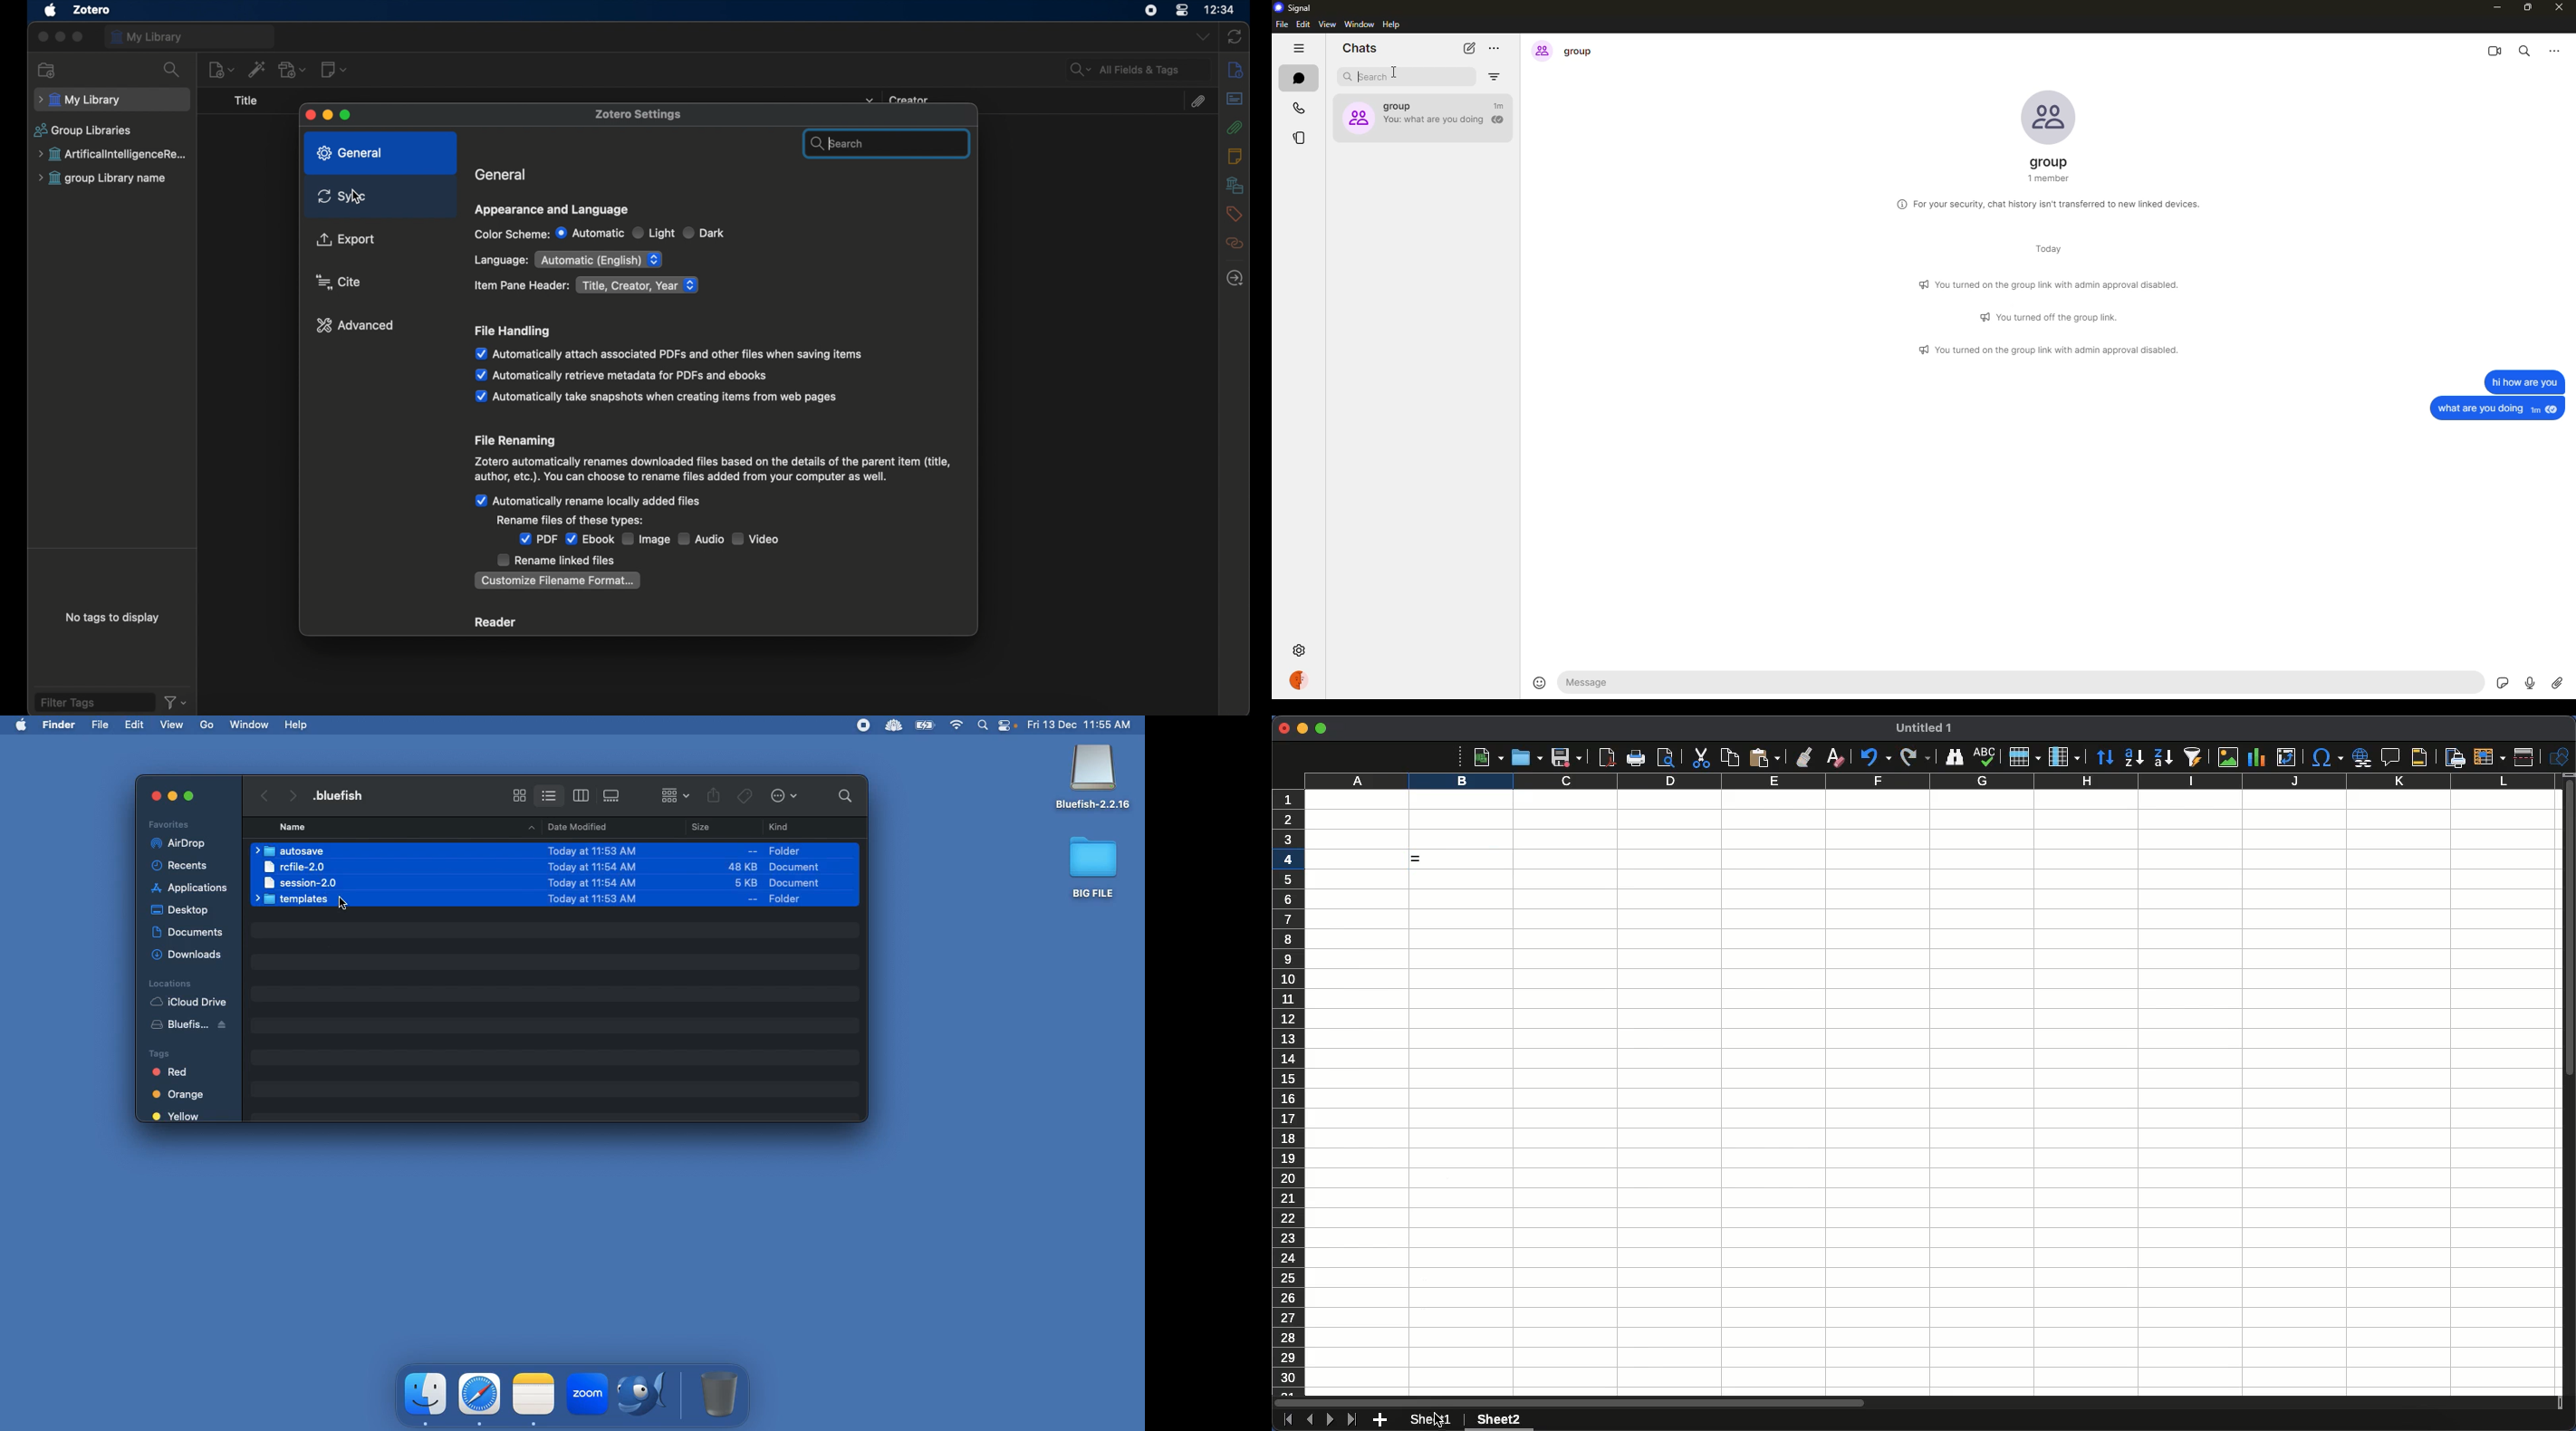 This screenshot has height=1456, width=2576. Describe the element at coordinates (335, 70) in the screenshot. I see `new note` at that location.